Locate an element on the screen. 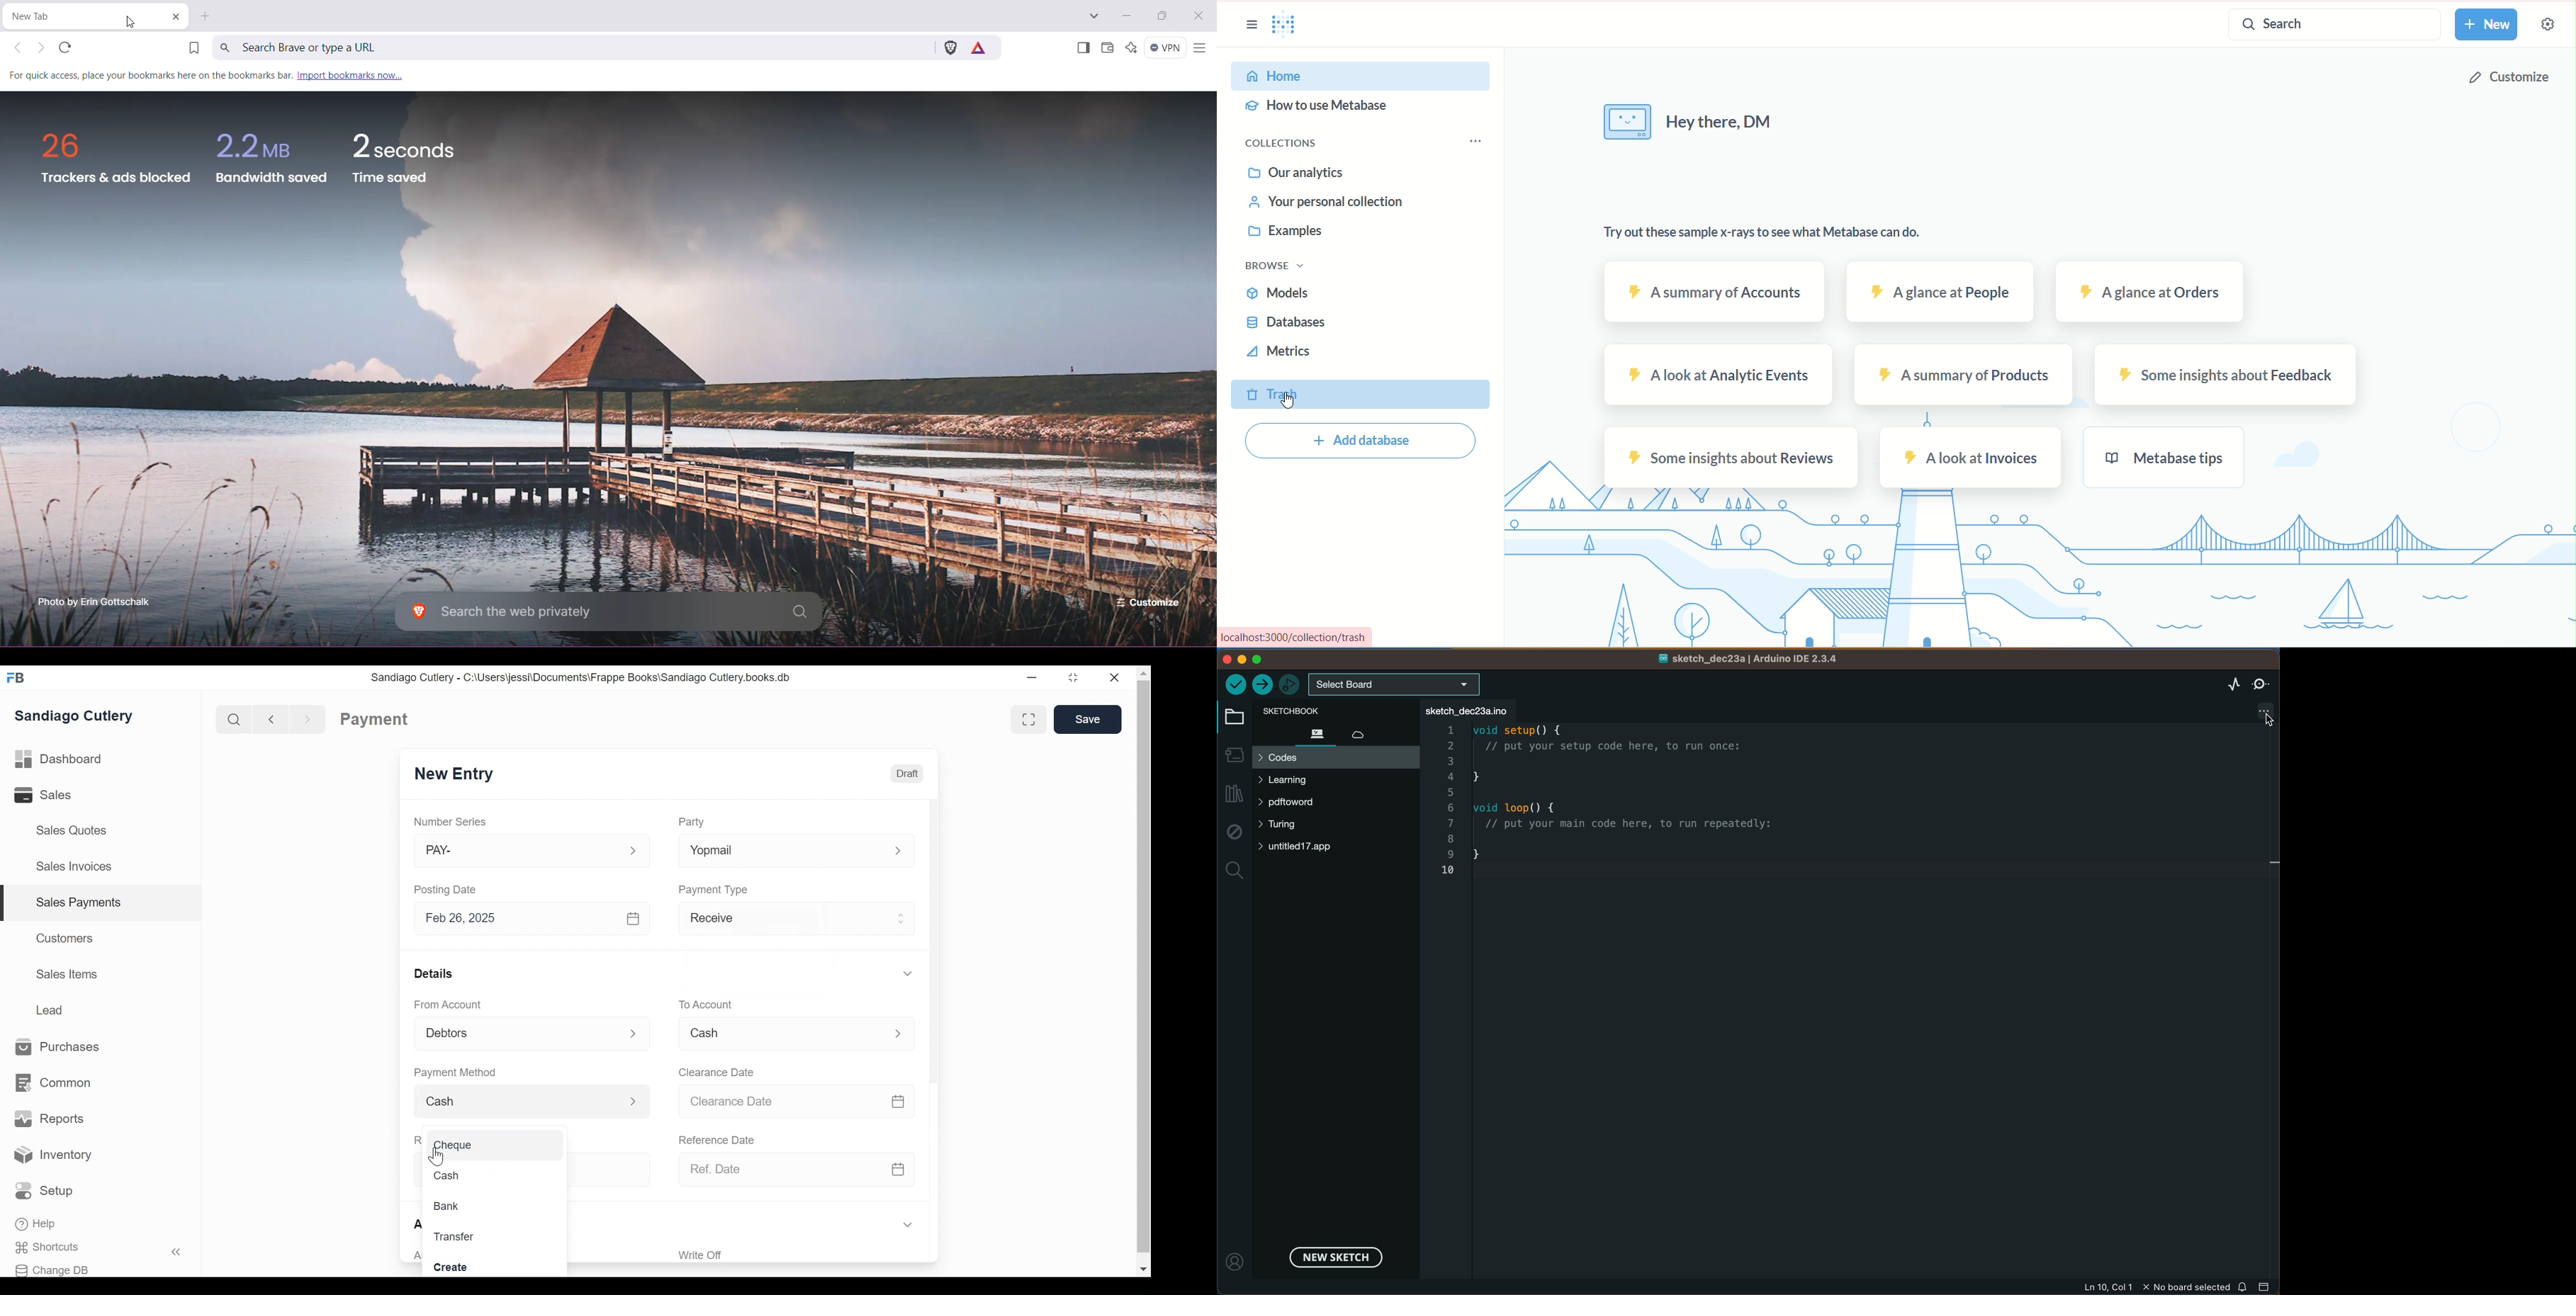 This screenshot has height=1316, width=2576. New Entry is located at coordinates (455, 775).